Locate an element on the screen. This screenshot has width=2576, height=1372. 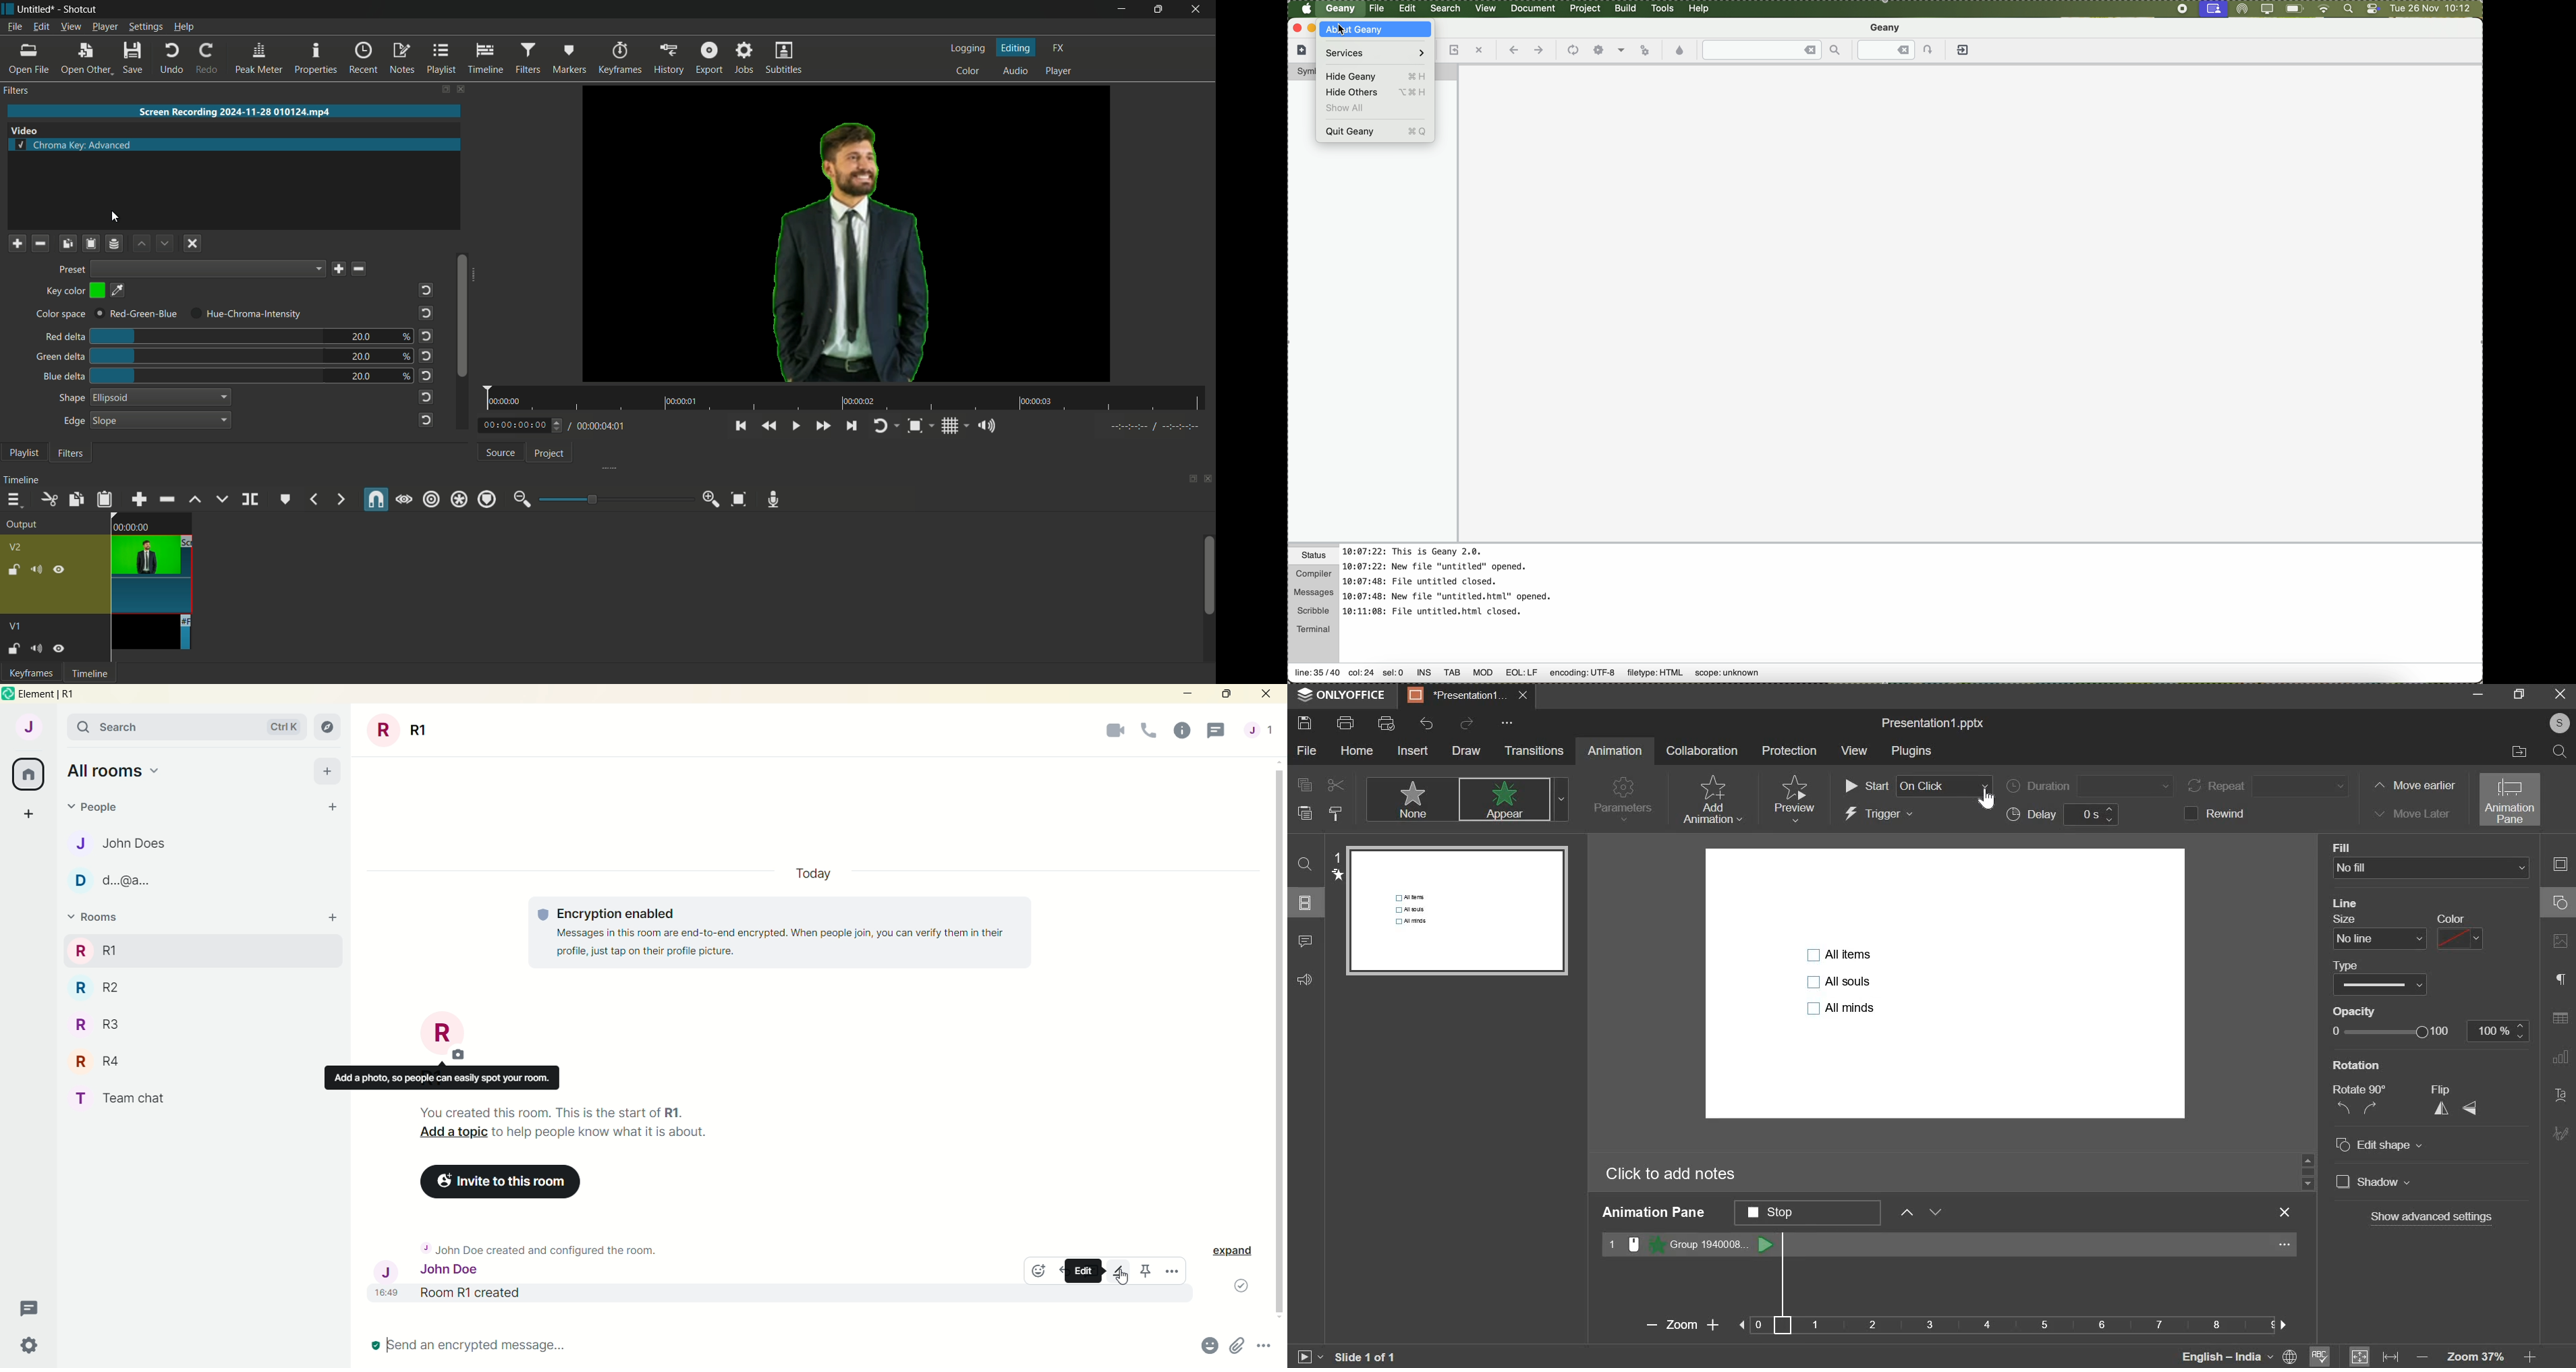
start chat is located at coordinates (328, 805).